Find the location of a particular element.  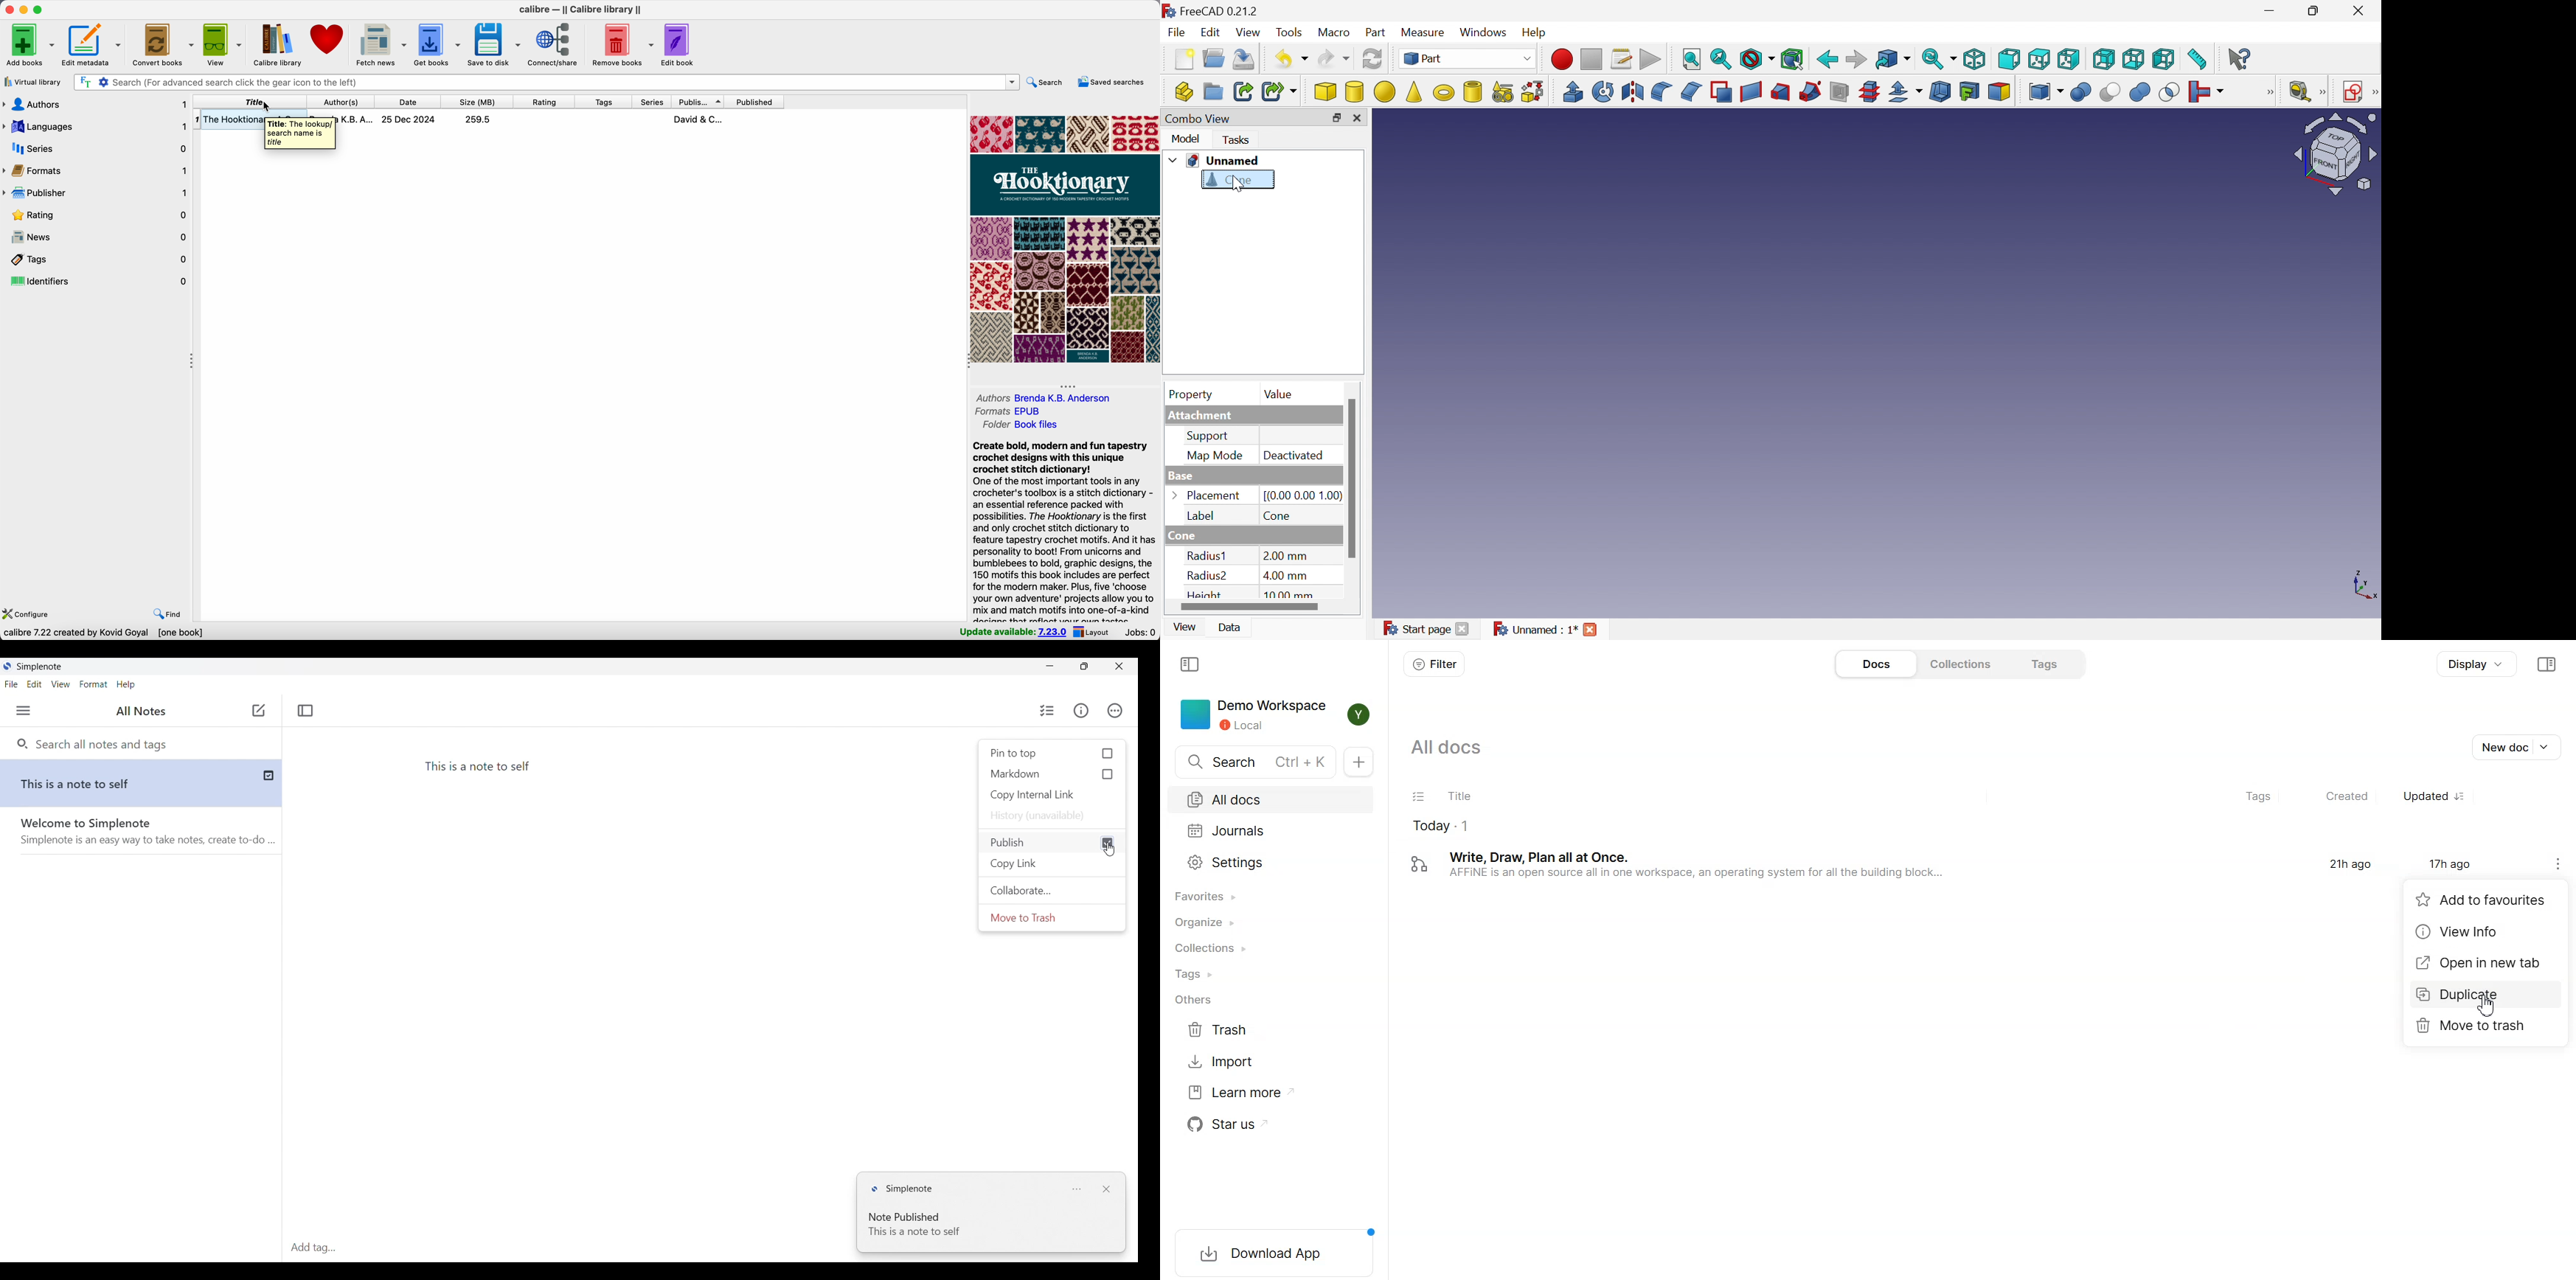

David & C is located at coordinates (699, 119).